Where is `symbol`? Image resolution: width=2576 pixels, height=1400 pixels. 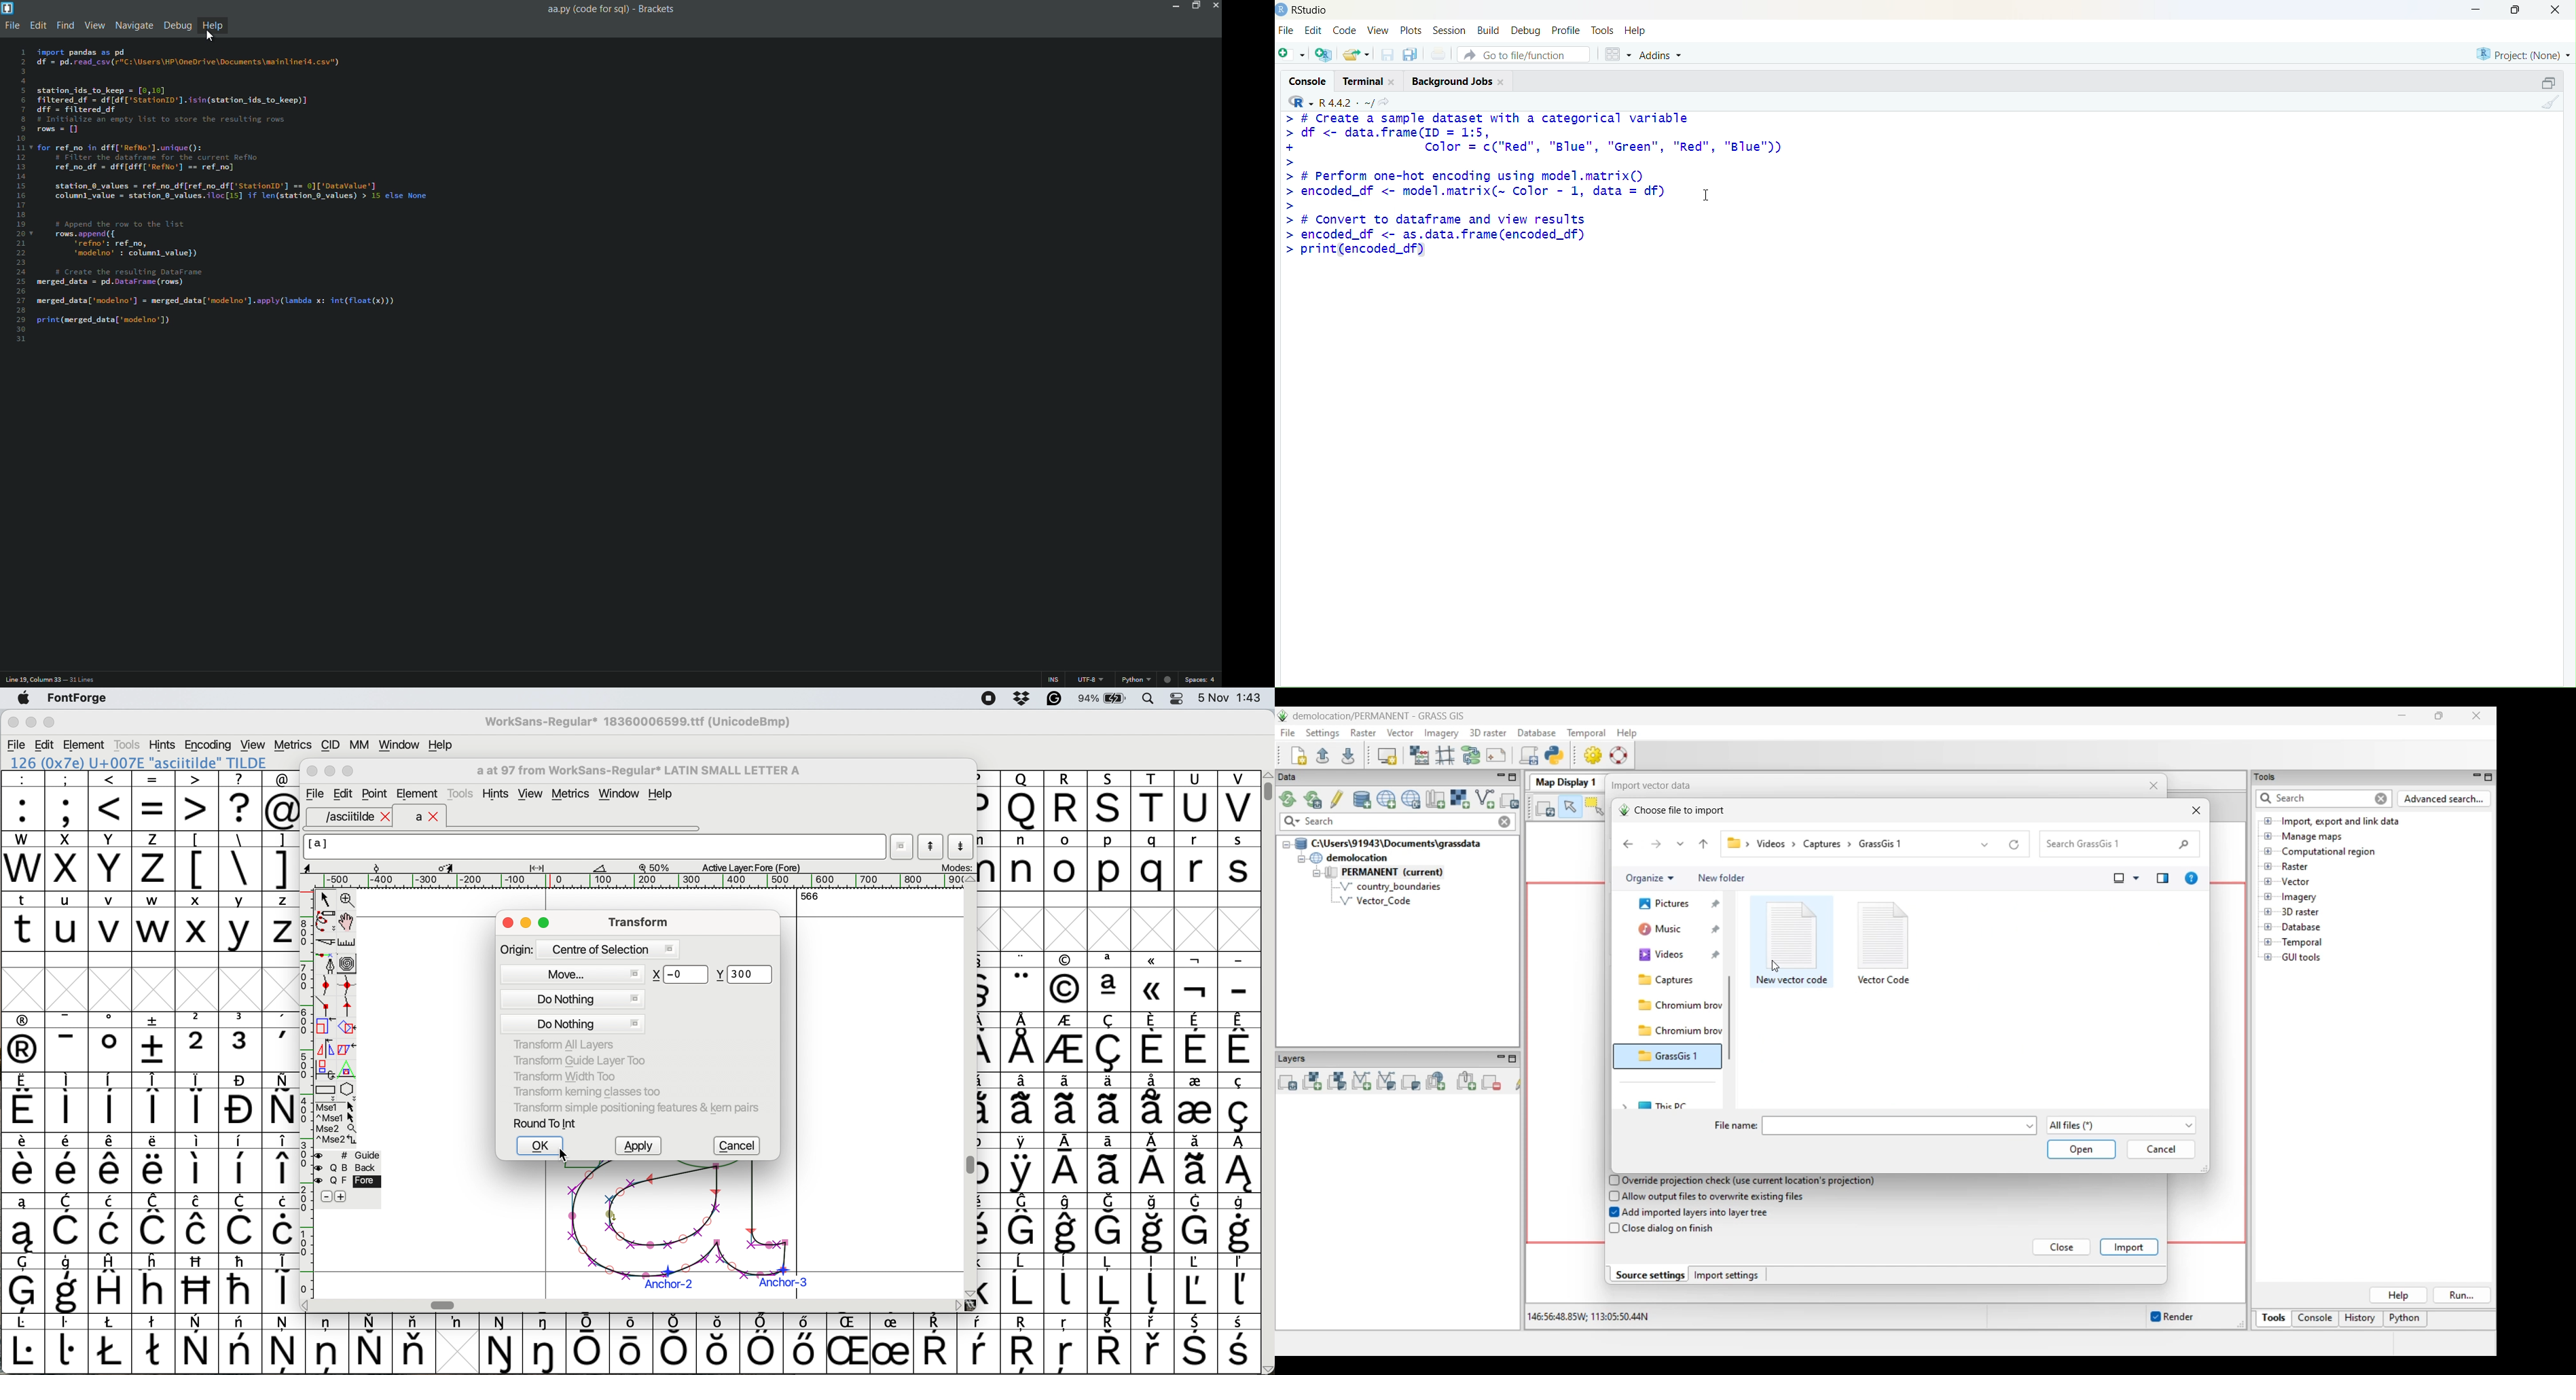
symbol is located at coordinates (1196, 1163).